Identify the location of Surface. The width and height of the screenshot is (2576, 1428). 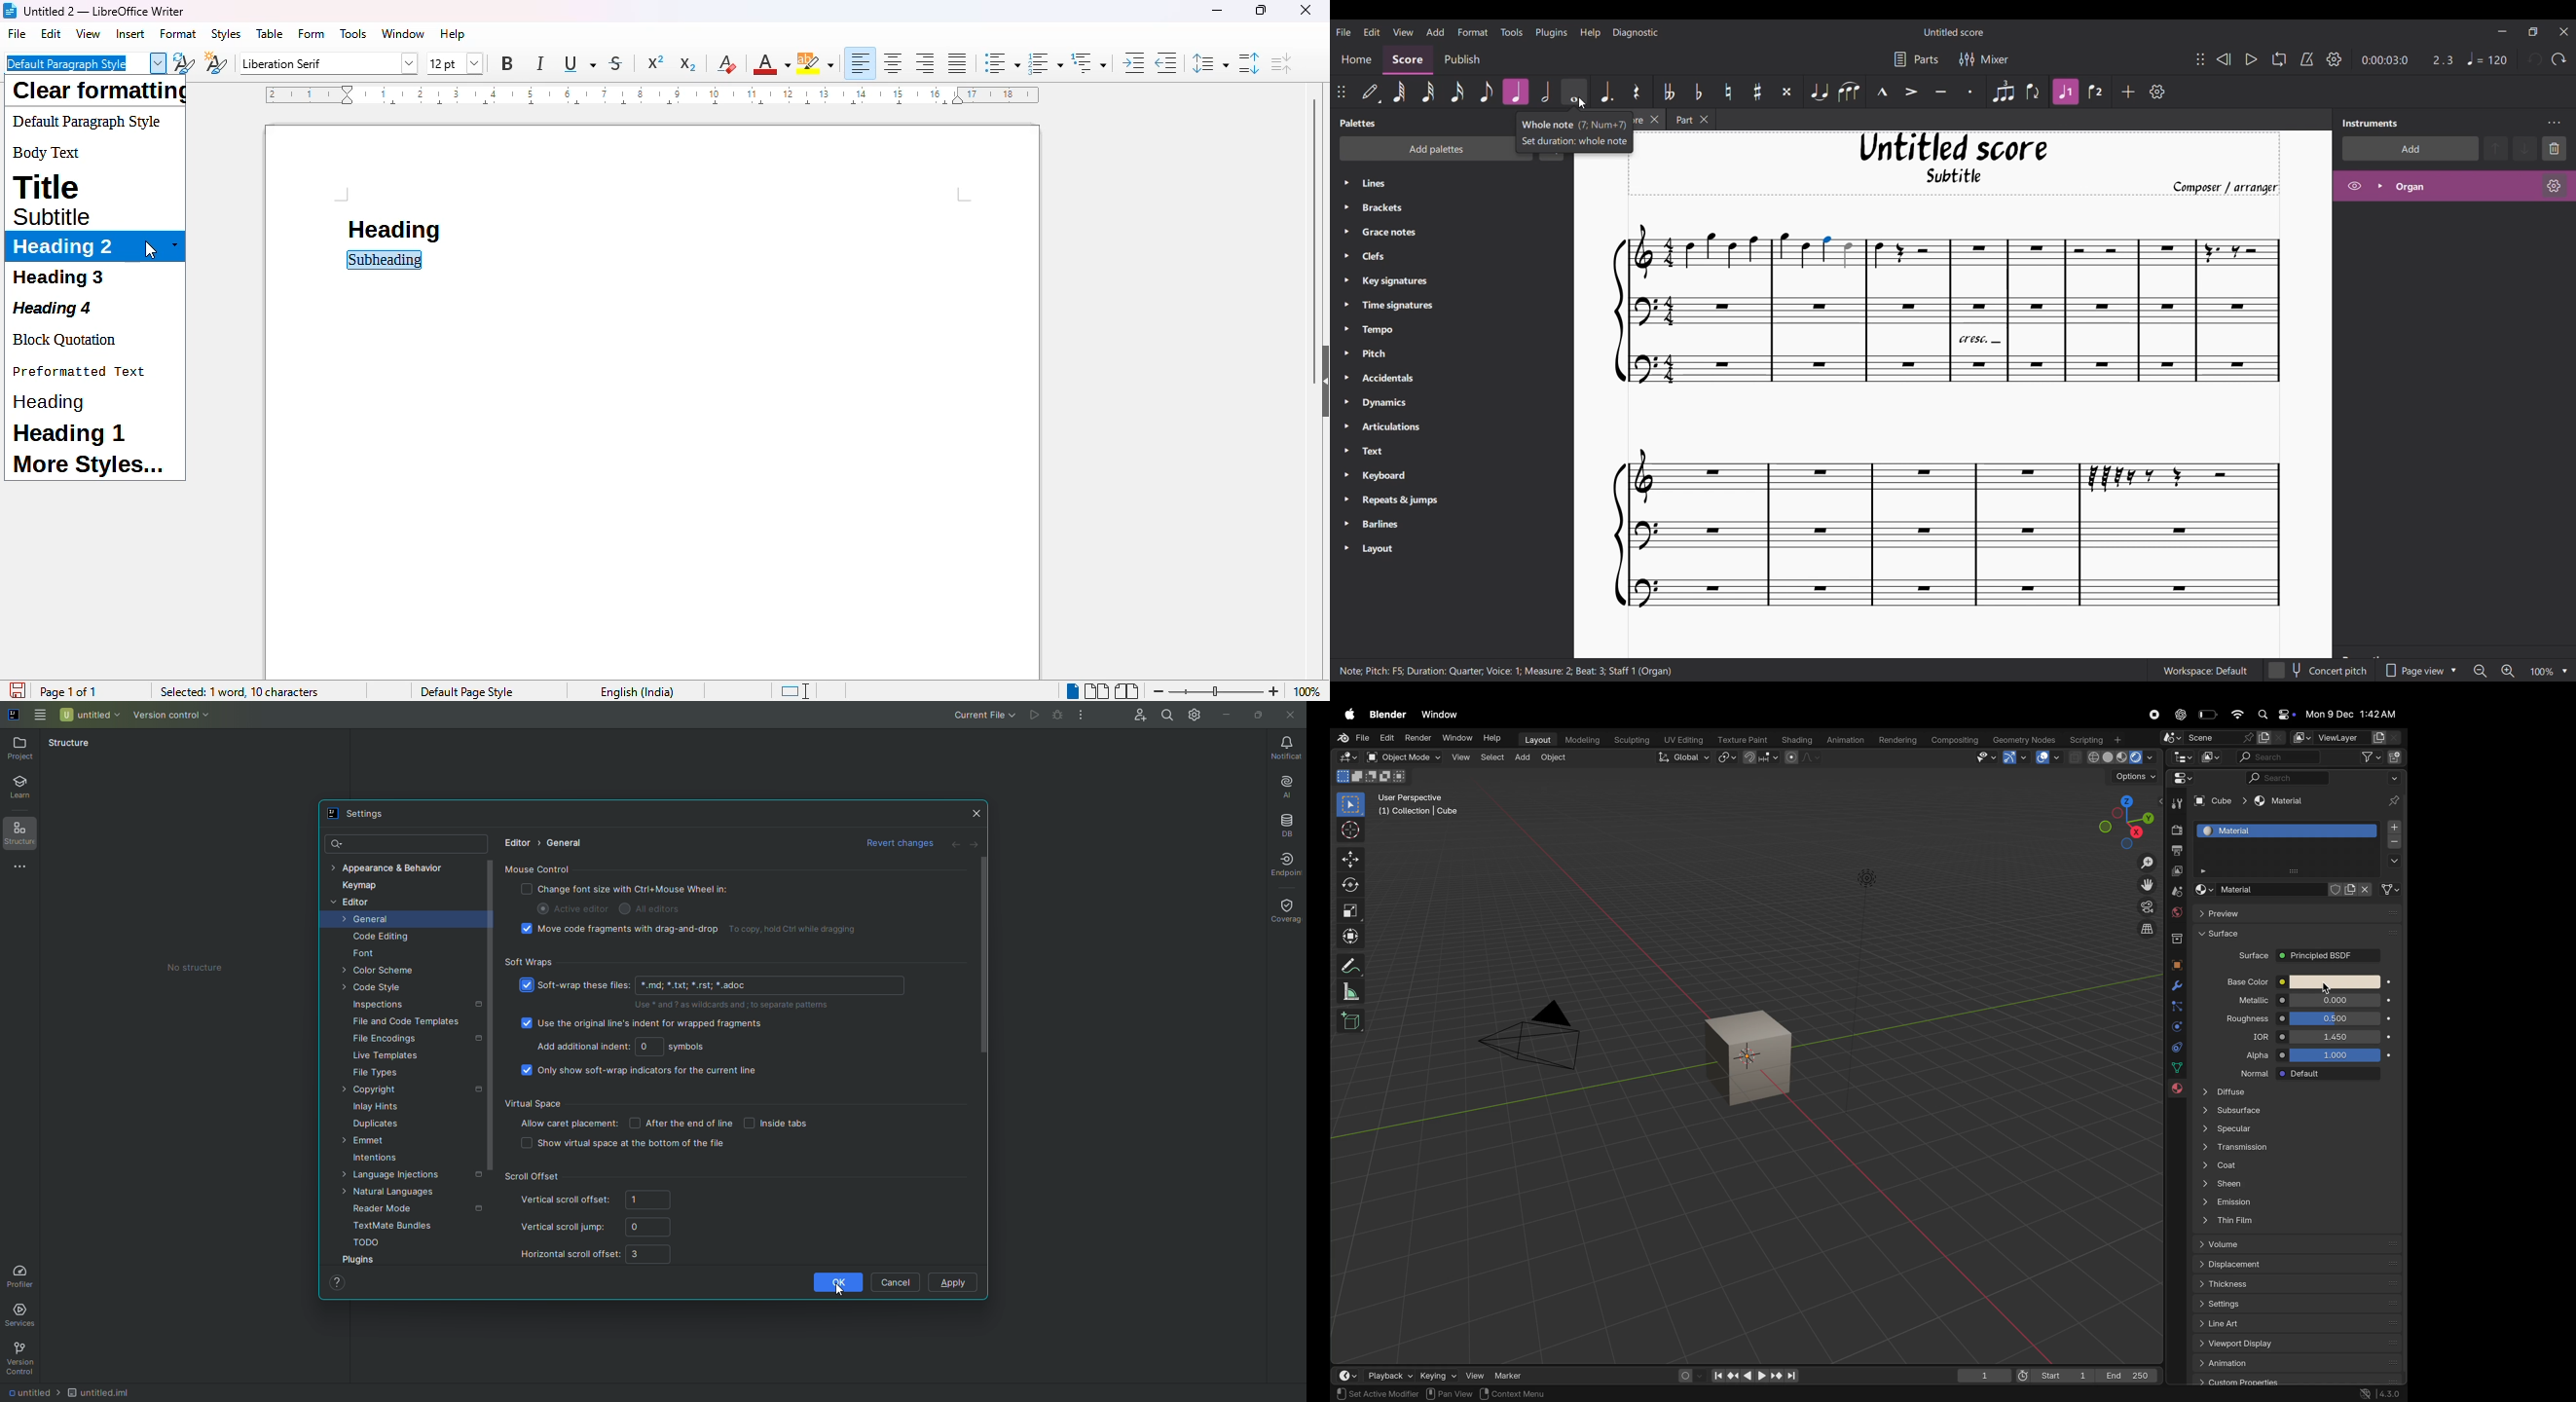
(2252, 957).